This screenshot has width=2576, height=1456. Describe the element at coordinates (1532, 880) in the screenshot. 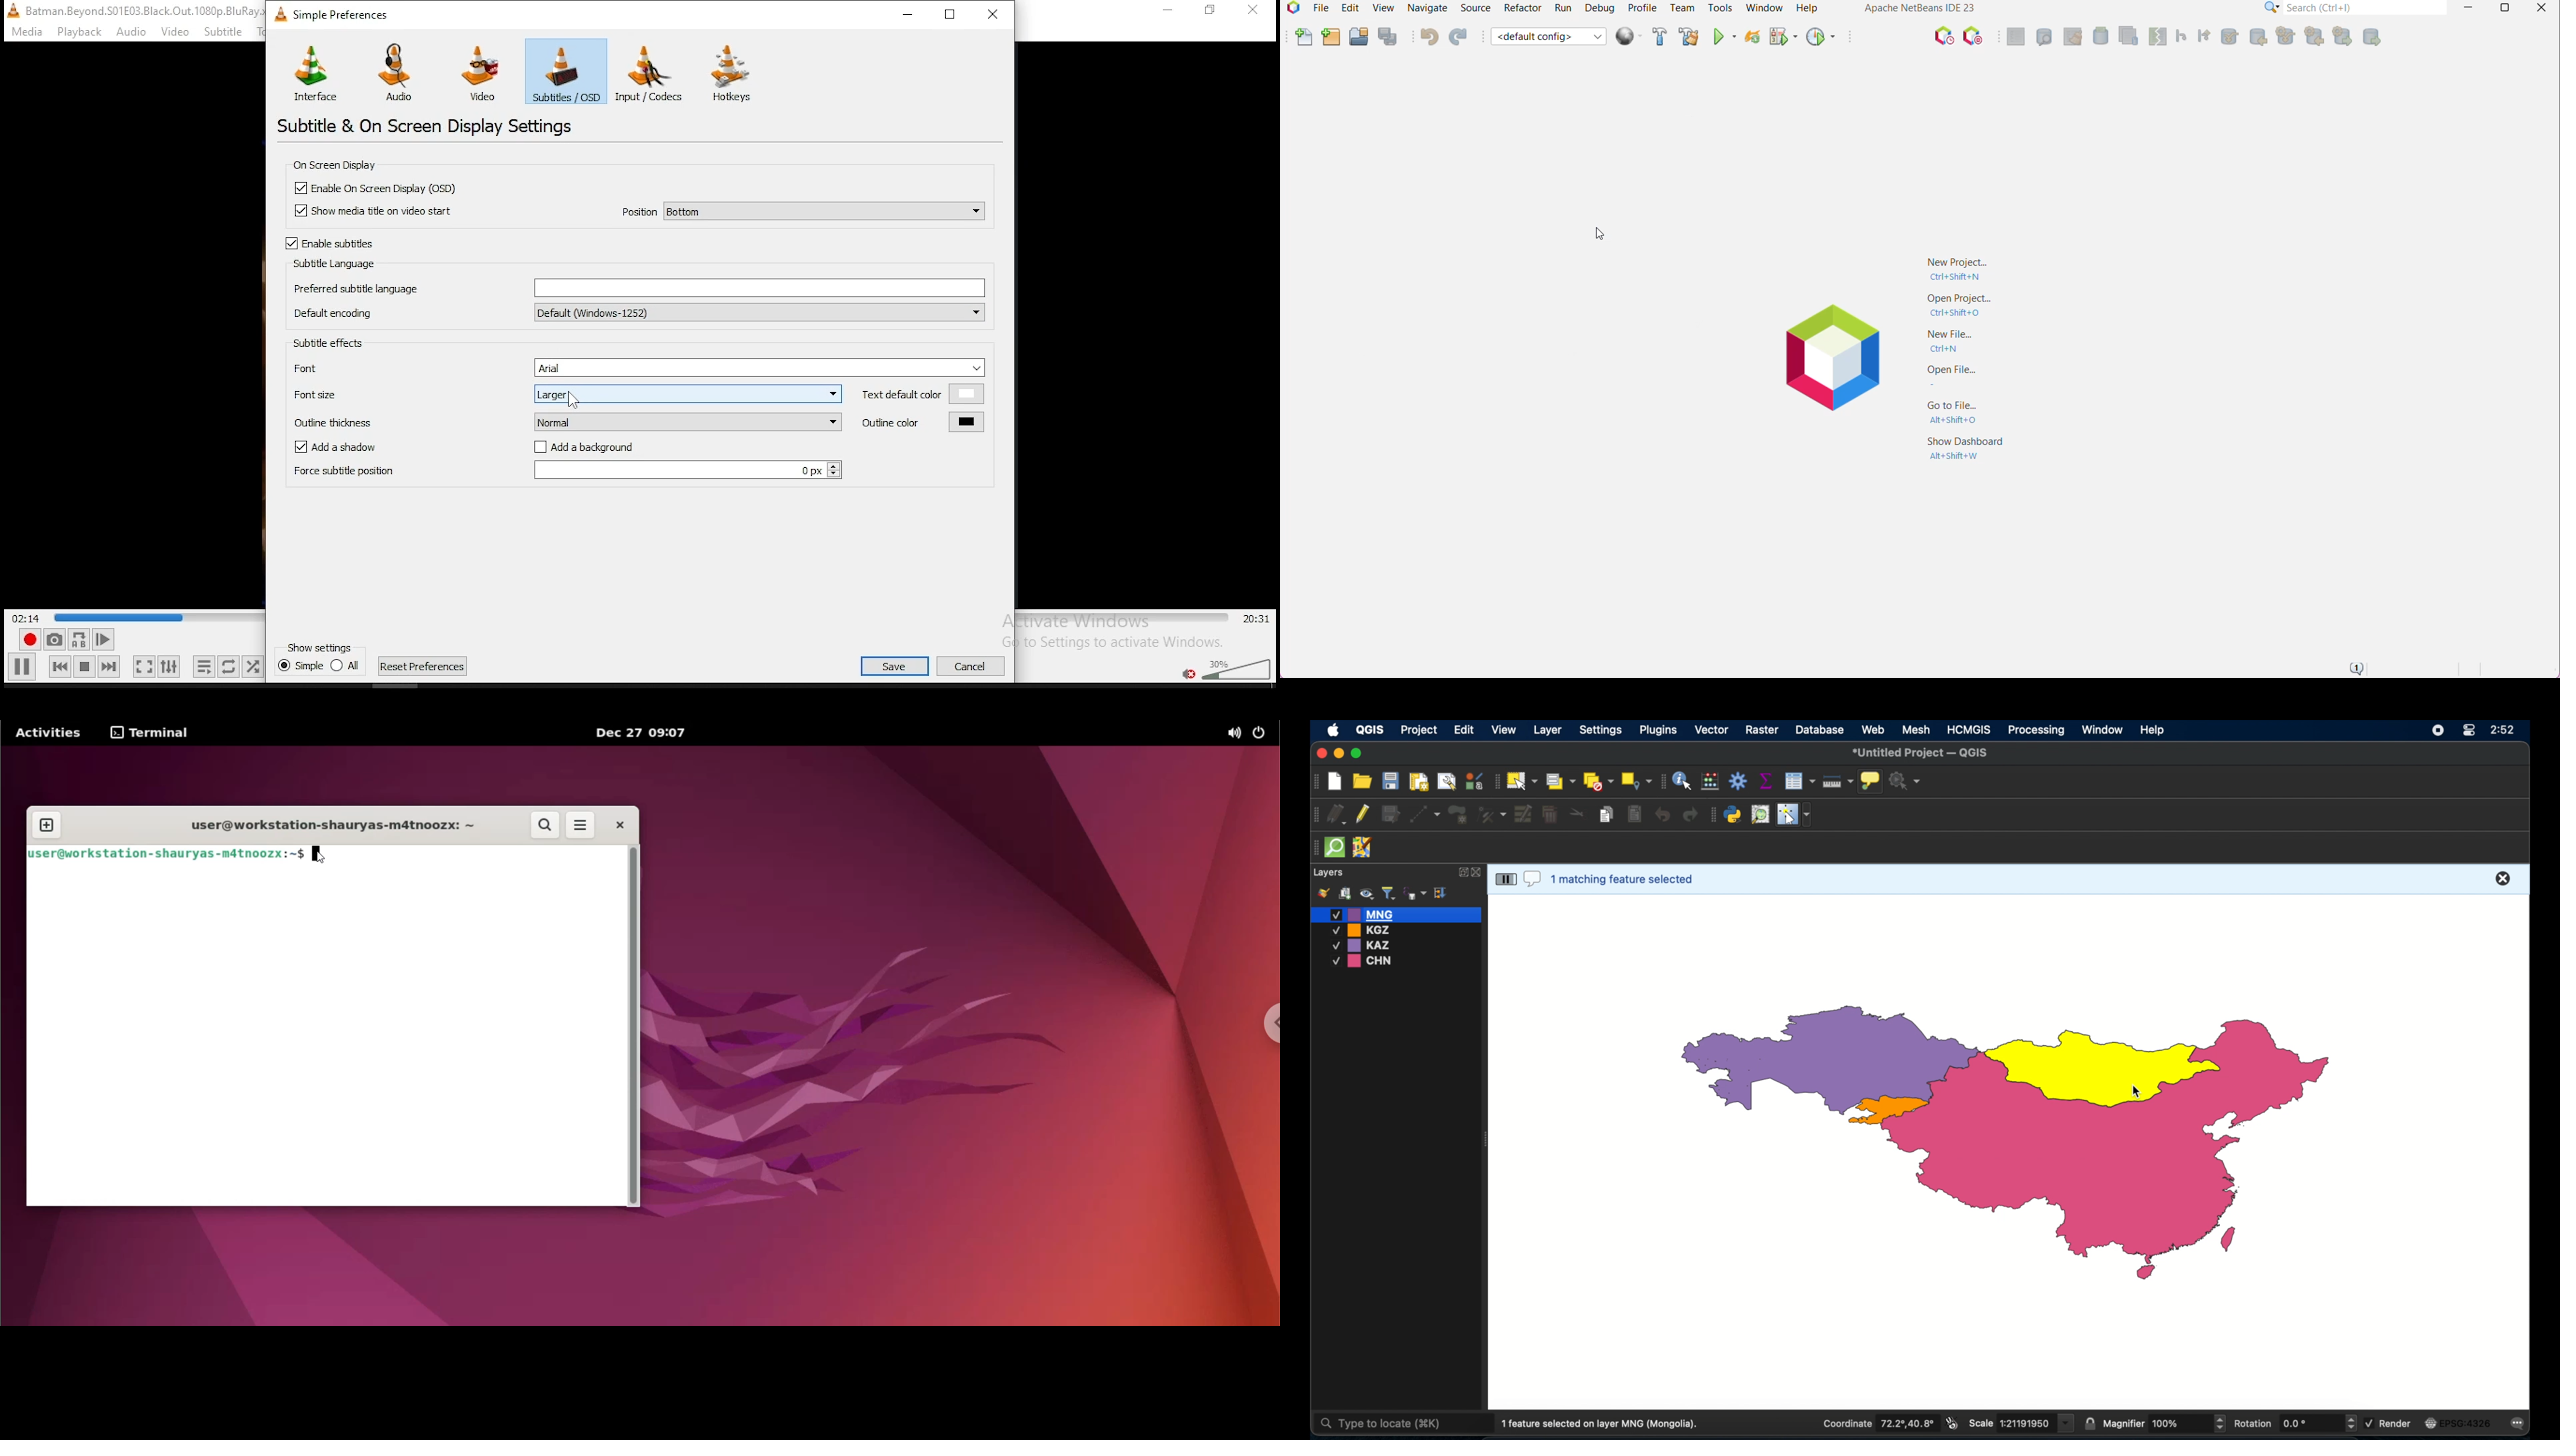

I see `comments` at that location.